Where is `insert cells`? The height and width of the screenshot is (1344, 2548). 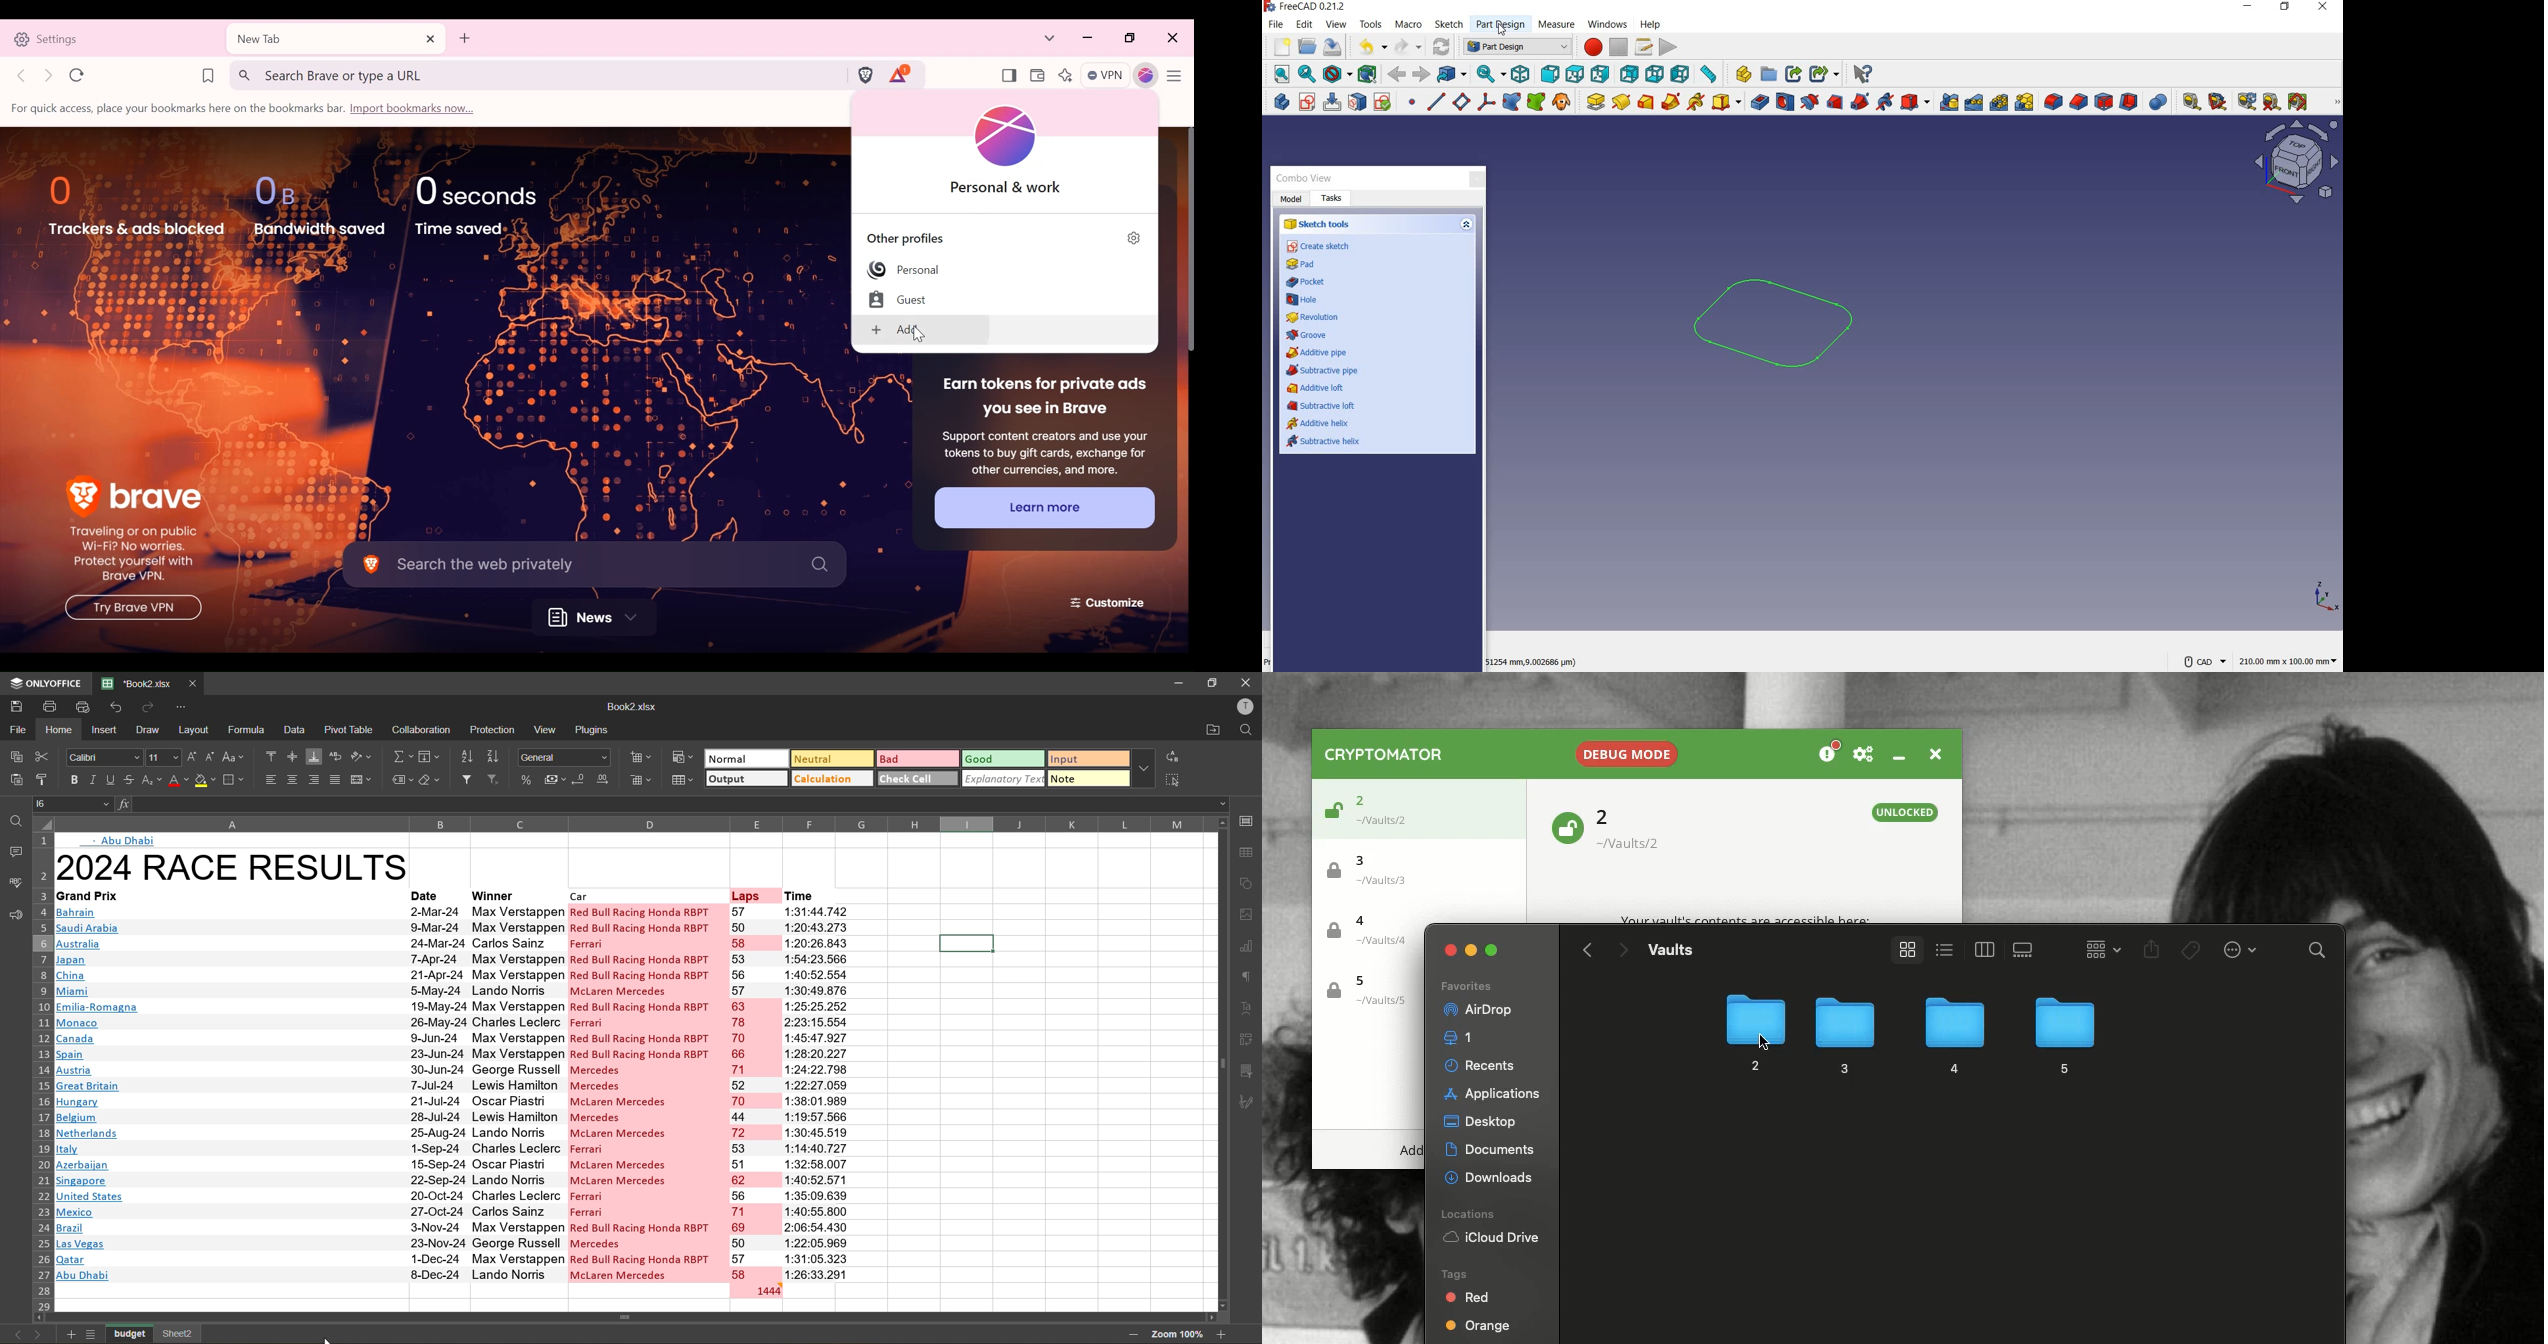 insert cells is located at coordinates (641, 758).